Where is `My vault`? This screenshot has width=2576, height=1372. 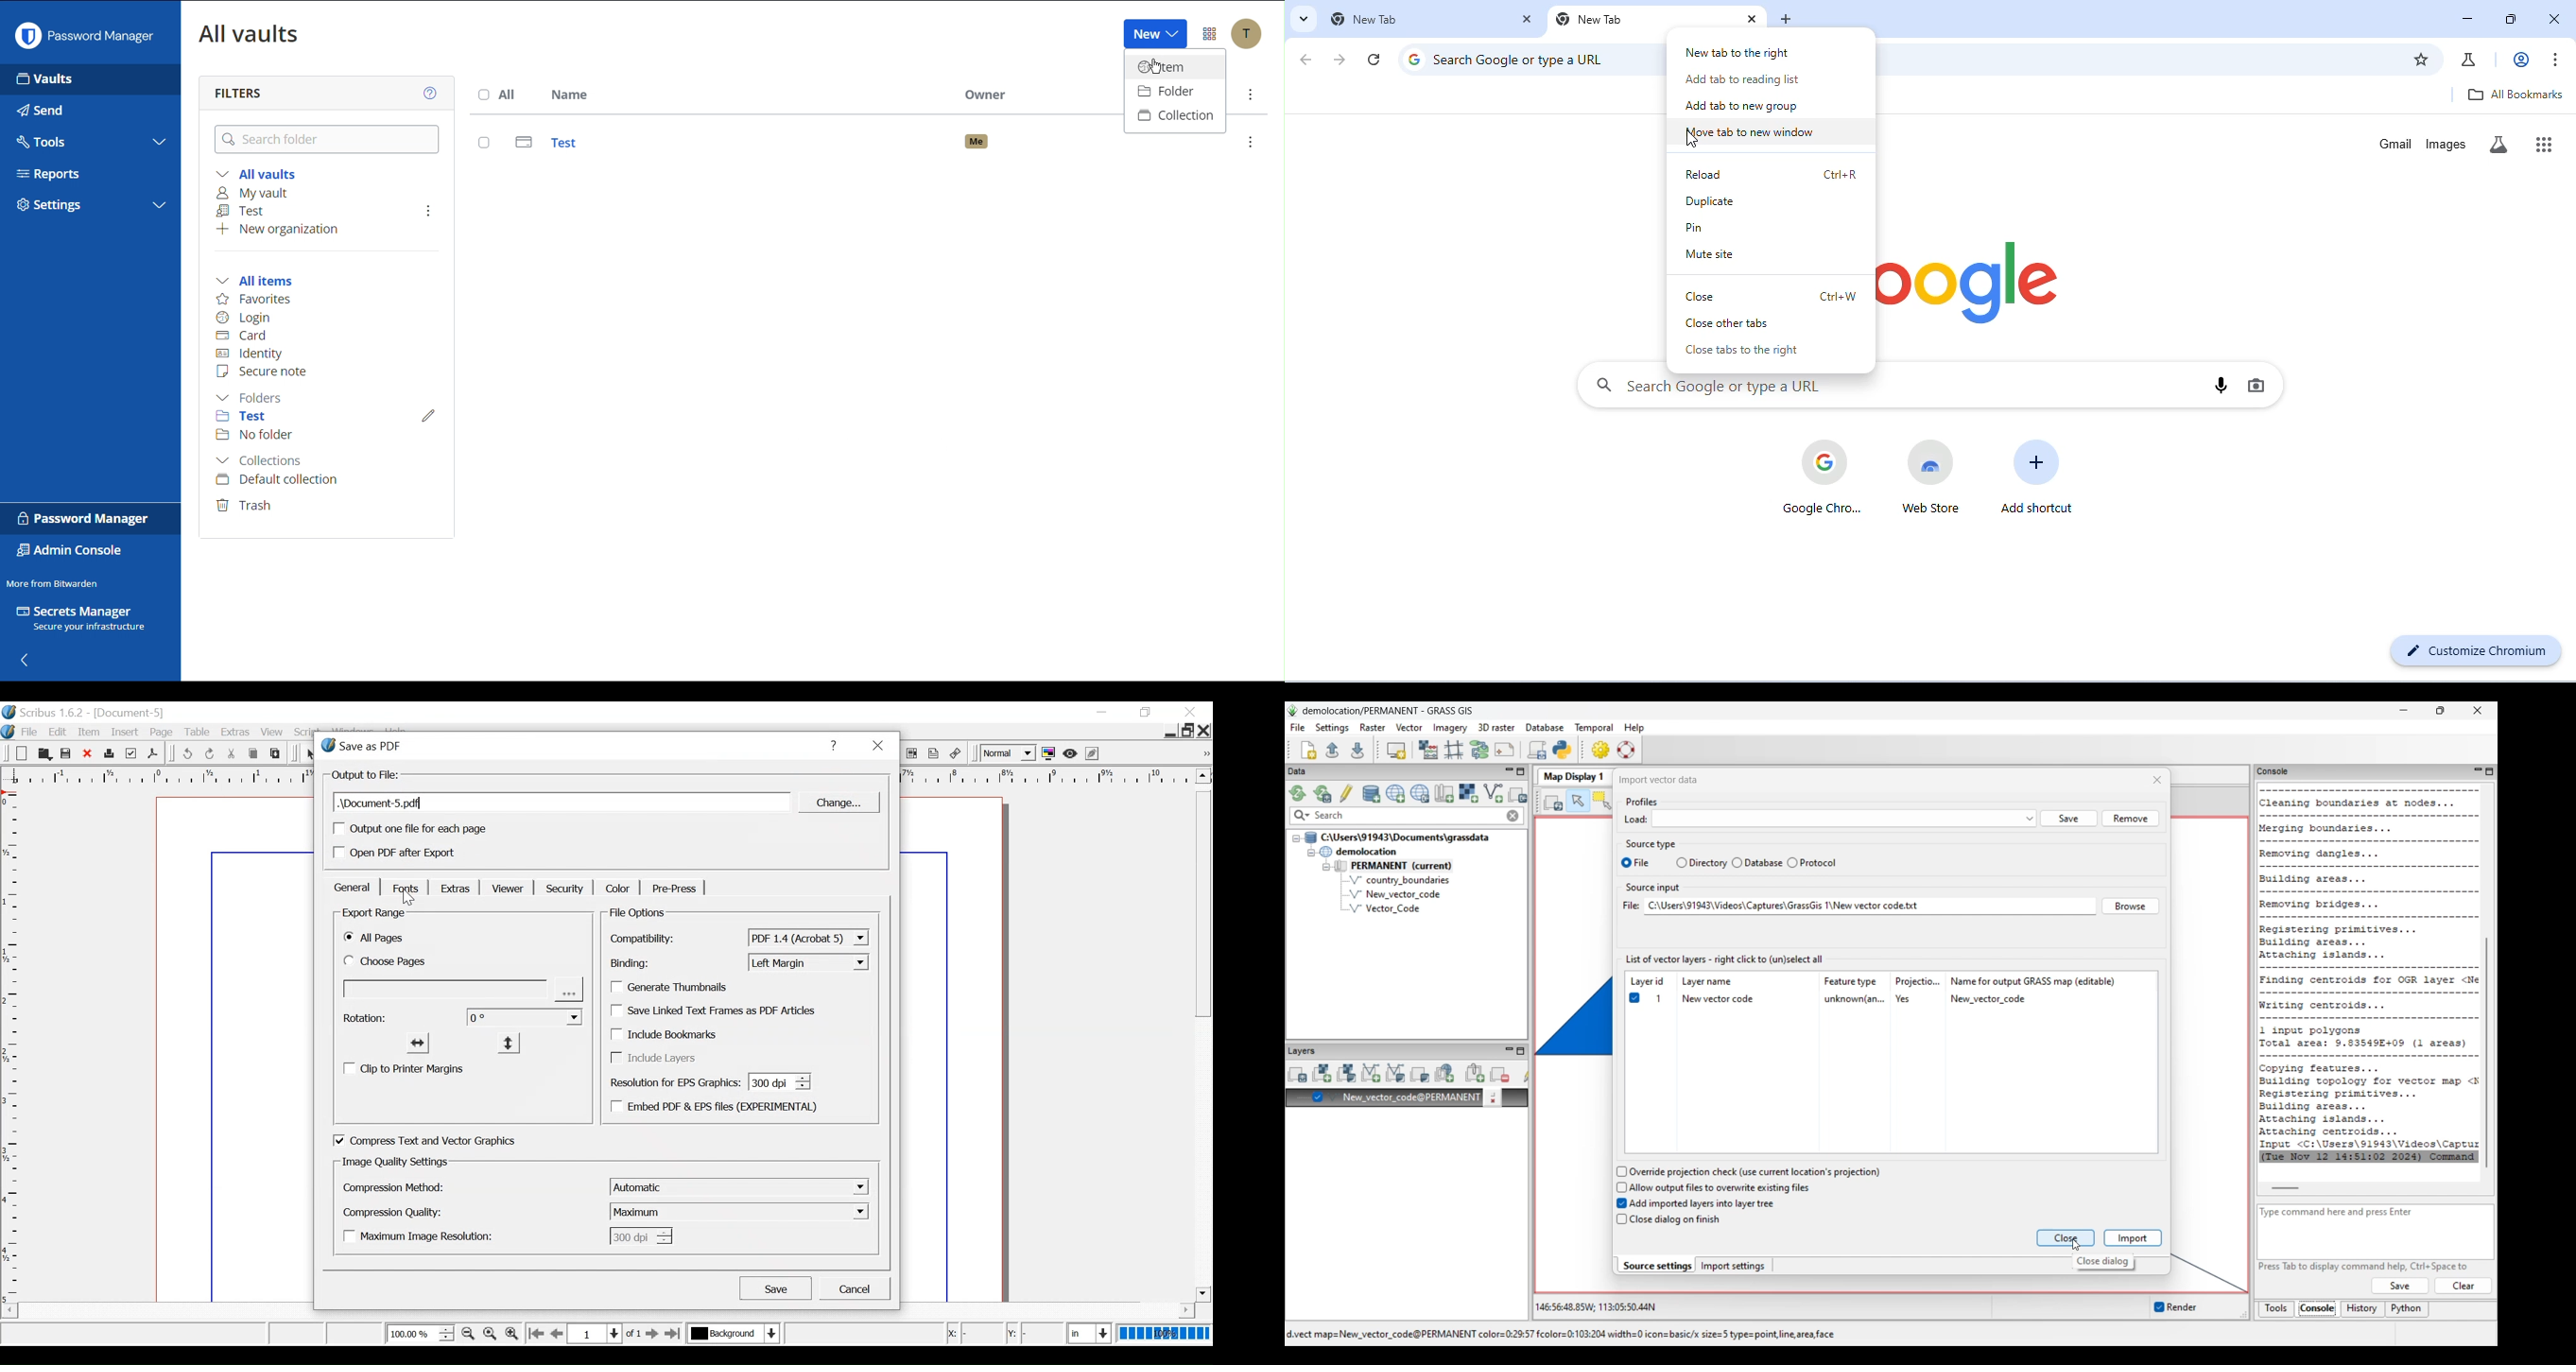 My vault is located at coordinates (261, 194).